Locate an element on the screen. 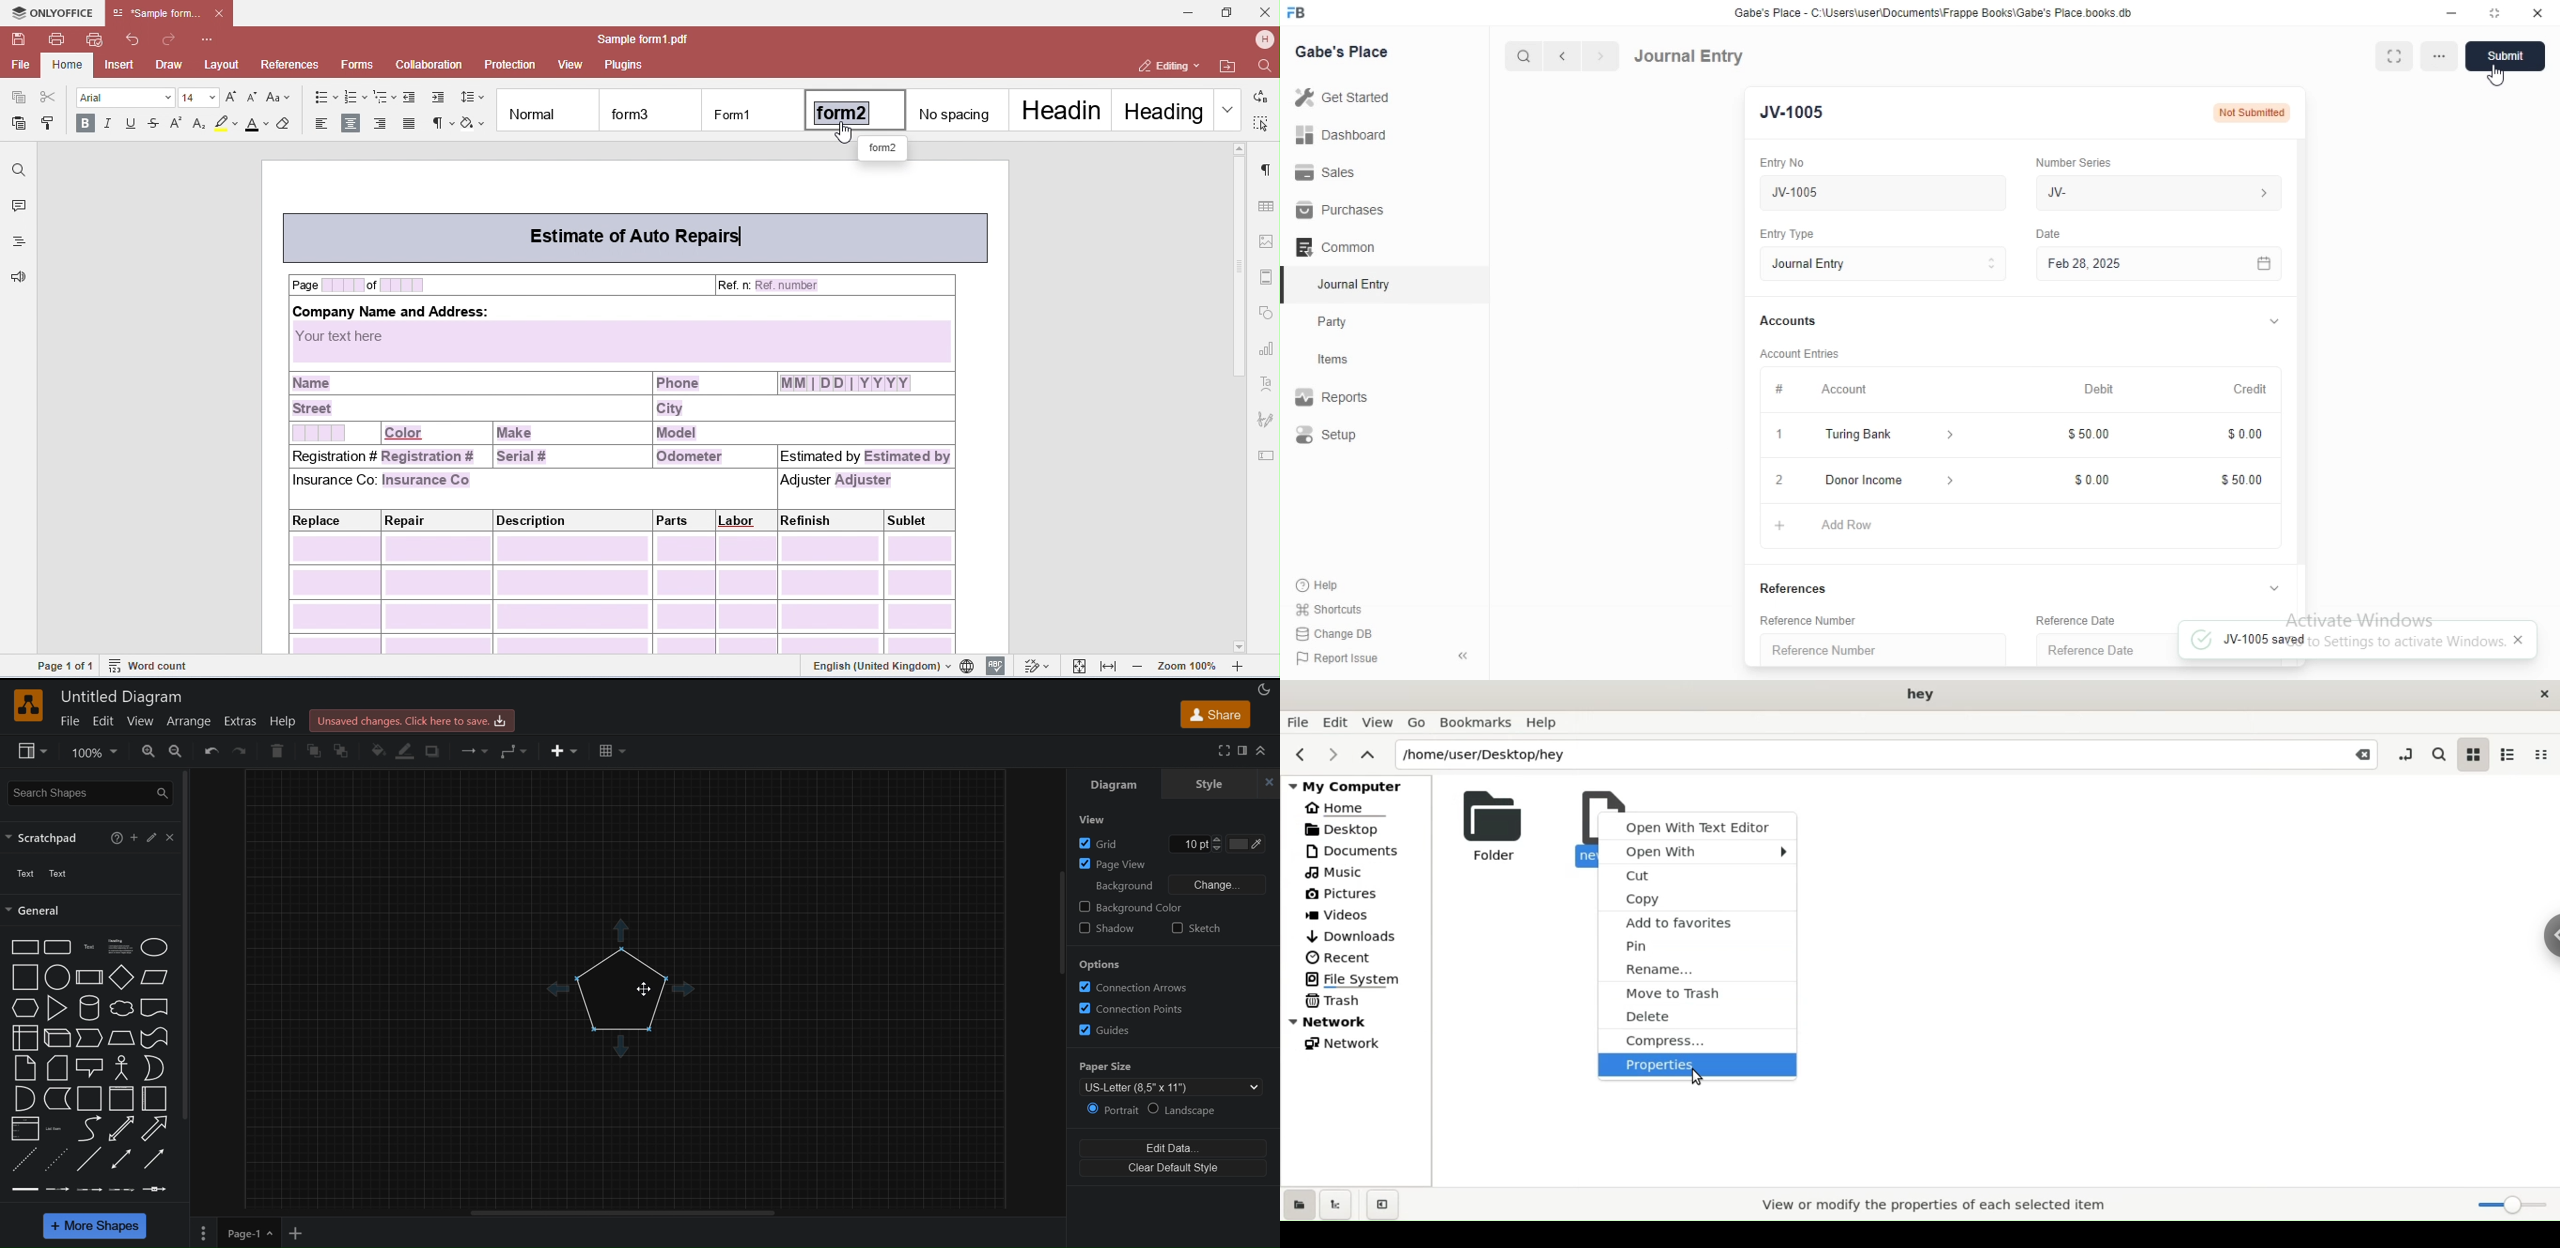 This screenshot has height=1260, width=2576. Gabe's Place is located at coordinates (1342, 51).